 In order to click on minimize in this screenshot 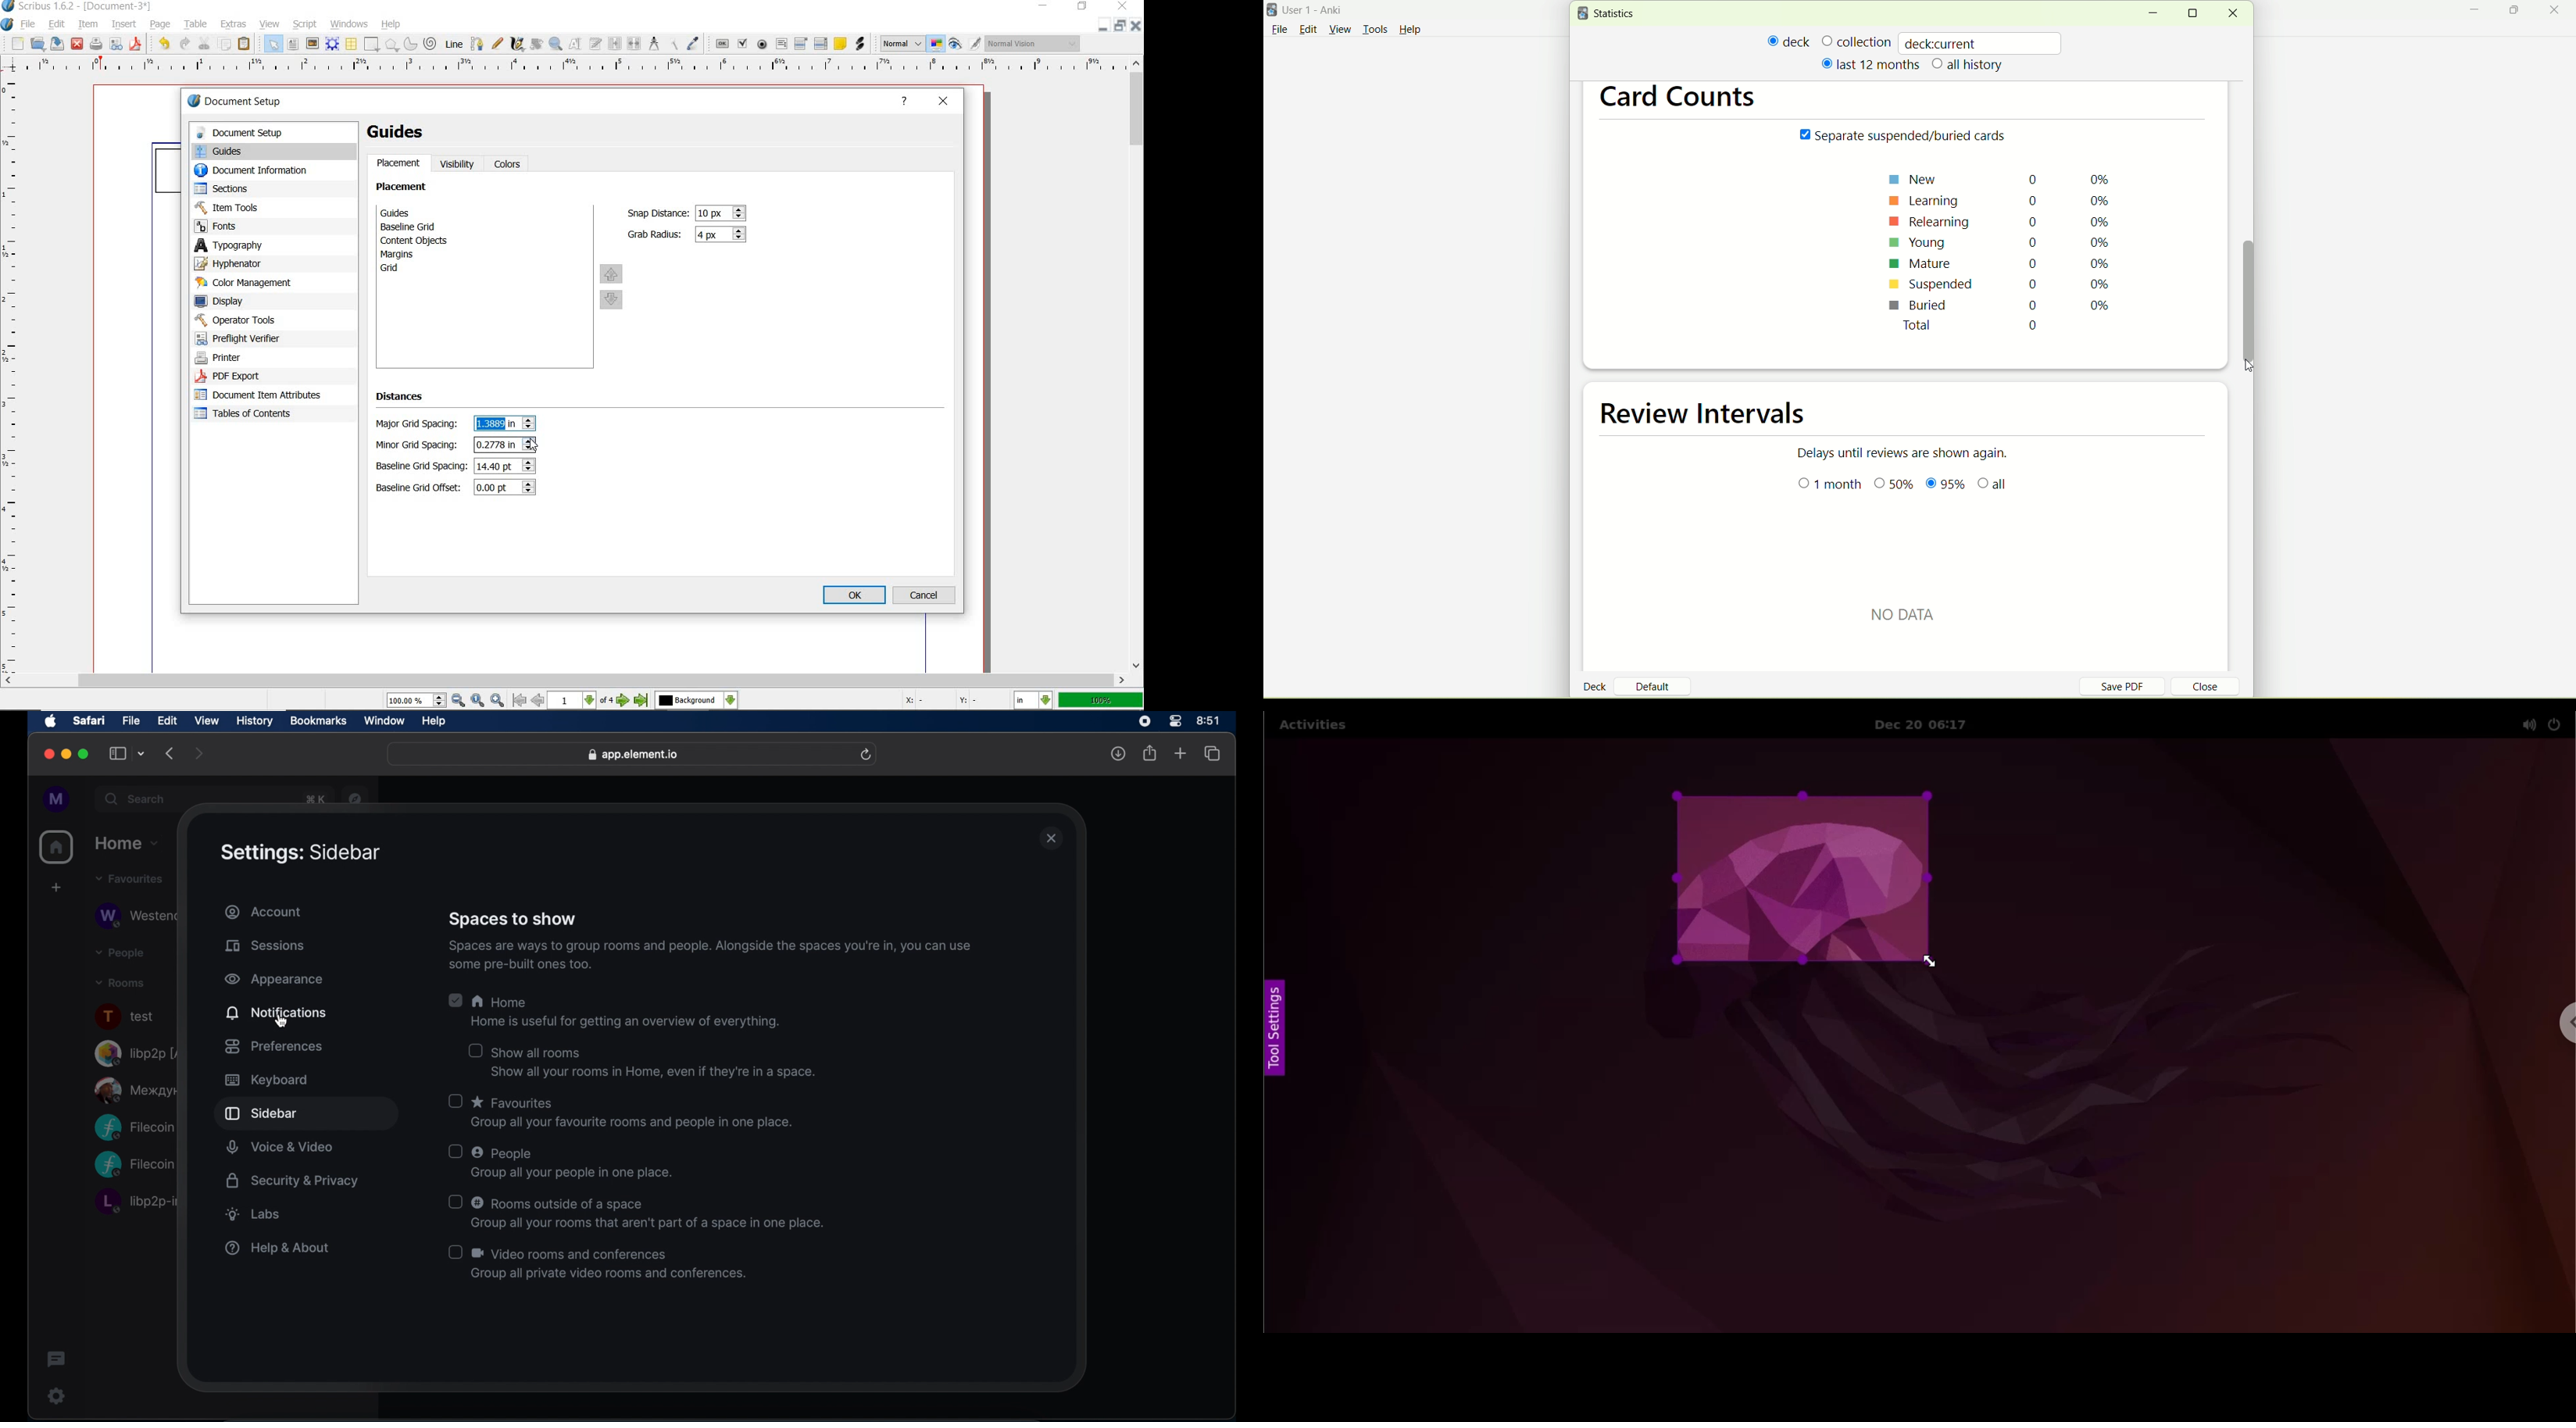, I will do `click(2478, 12)`.